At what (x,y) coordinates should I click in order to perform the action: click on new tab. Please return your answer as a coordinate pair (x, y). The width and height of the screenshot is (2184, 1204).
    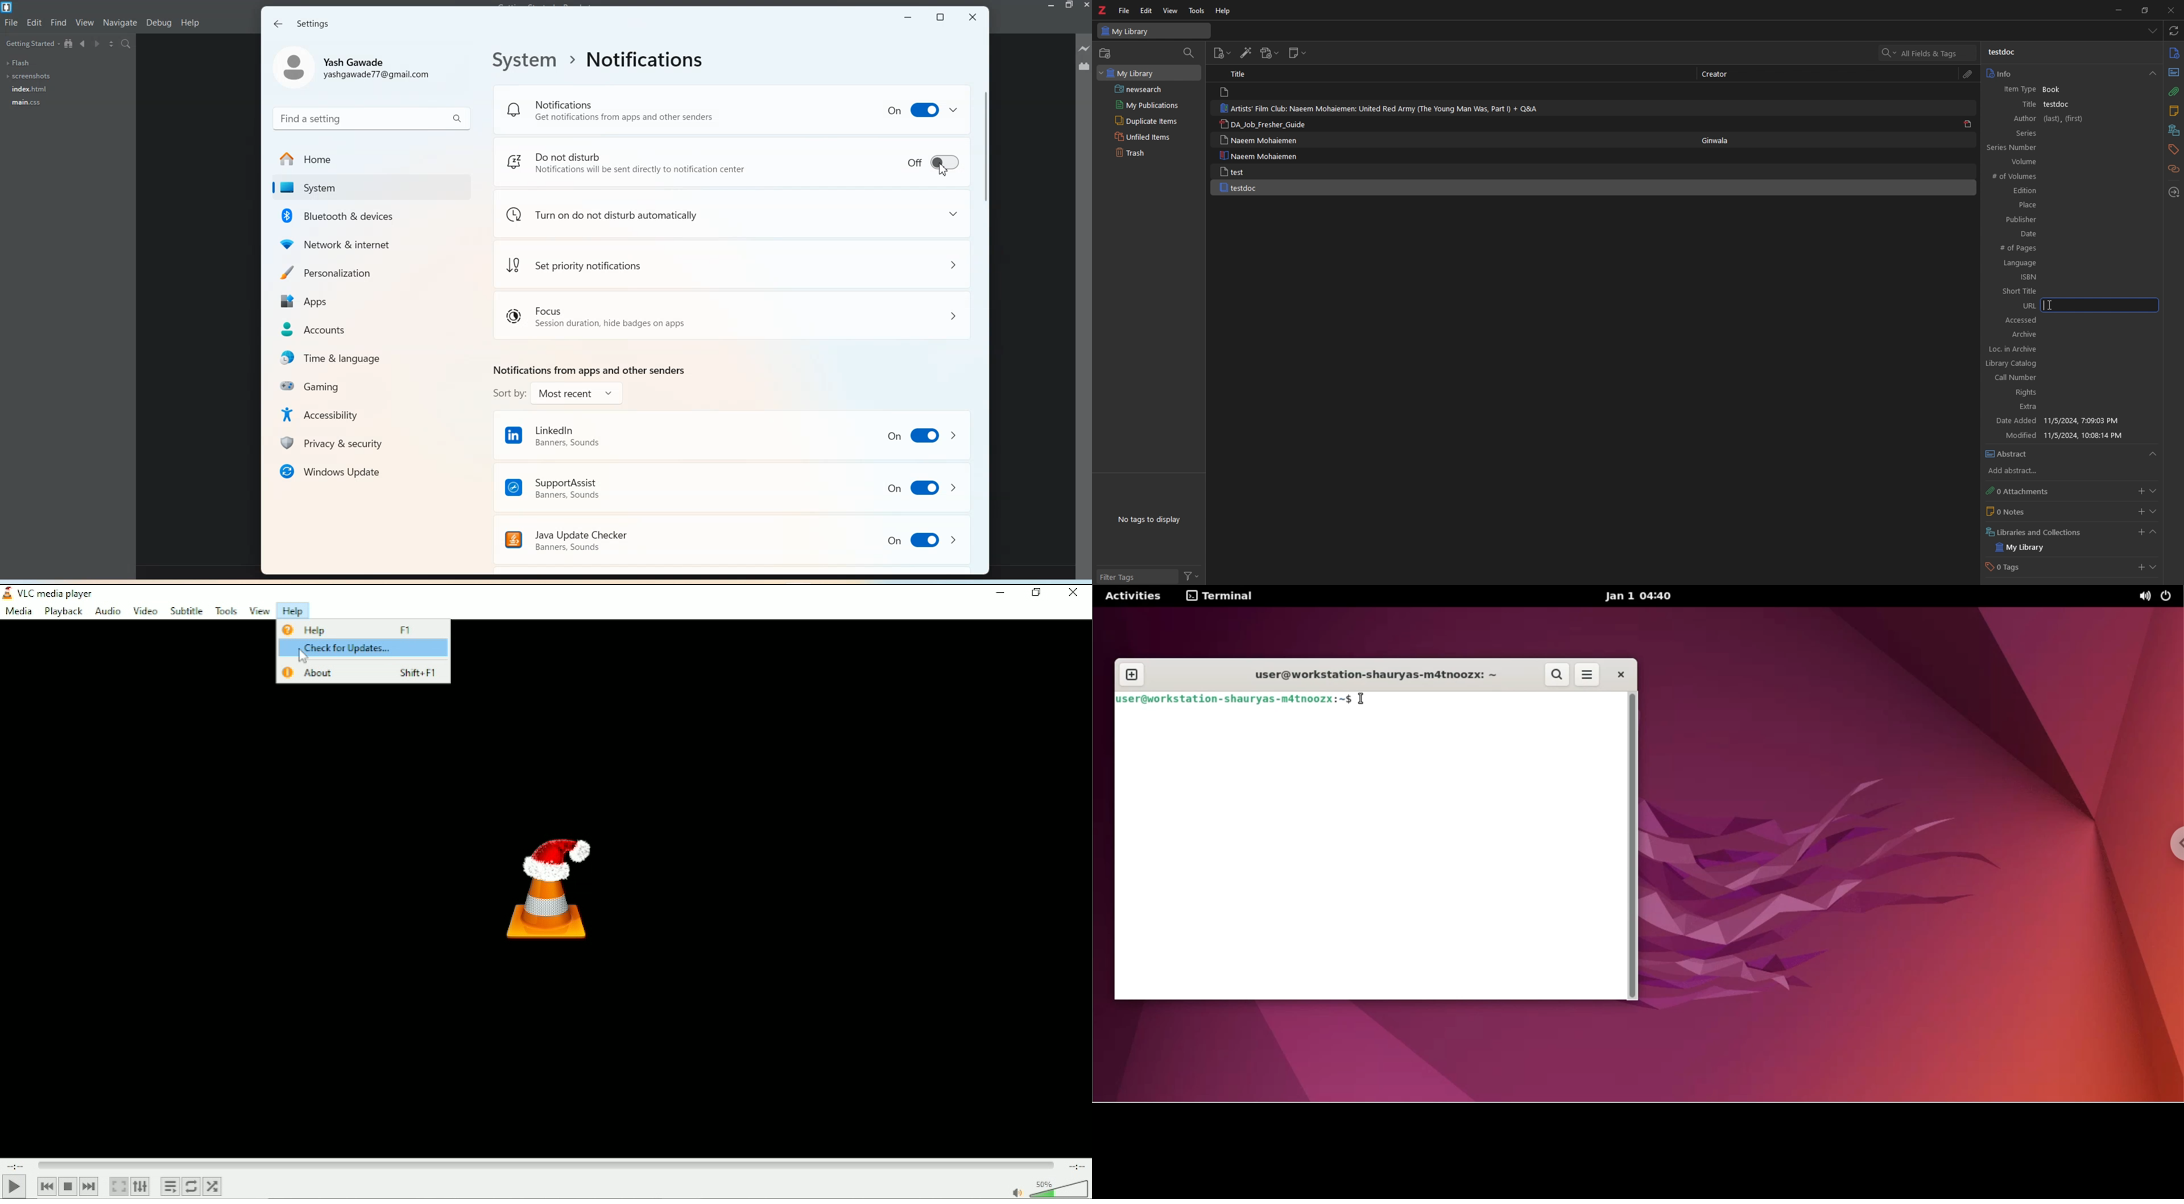
    Looking at the image, I should click on (1132, 676).